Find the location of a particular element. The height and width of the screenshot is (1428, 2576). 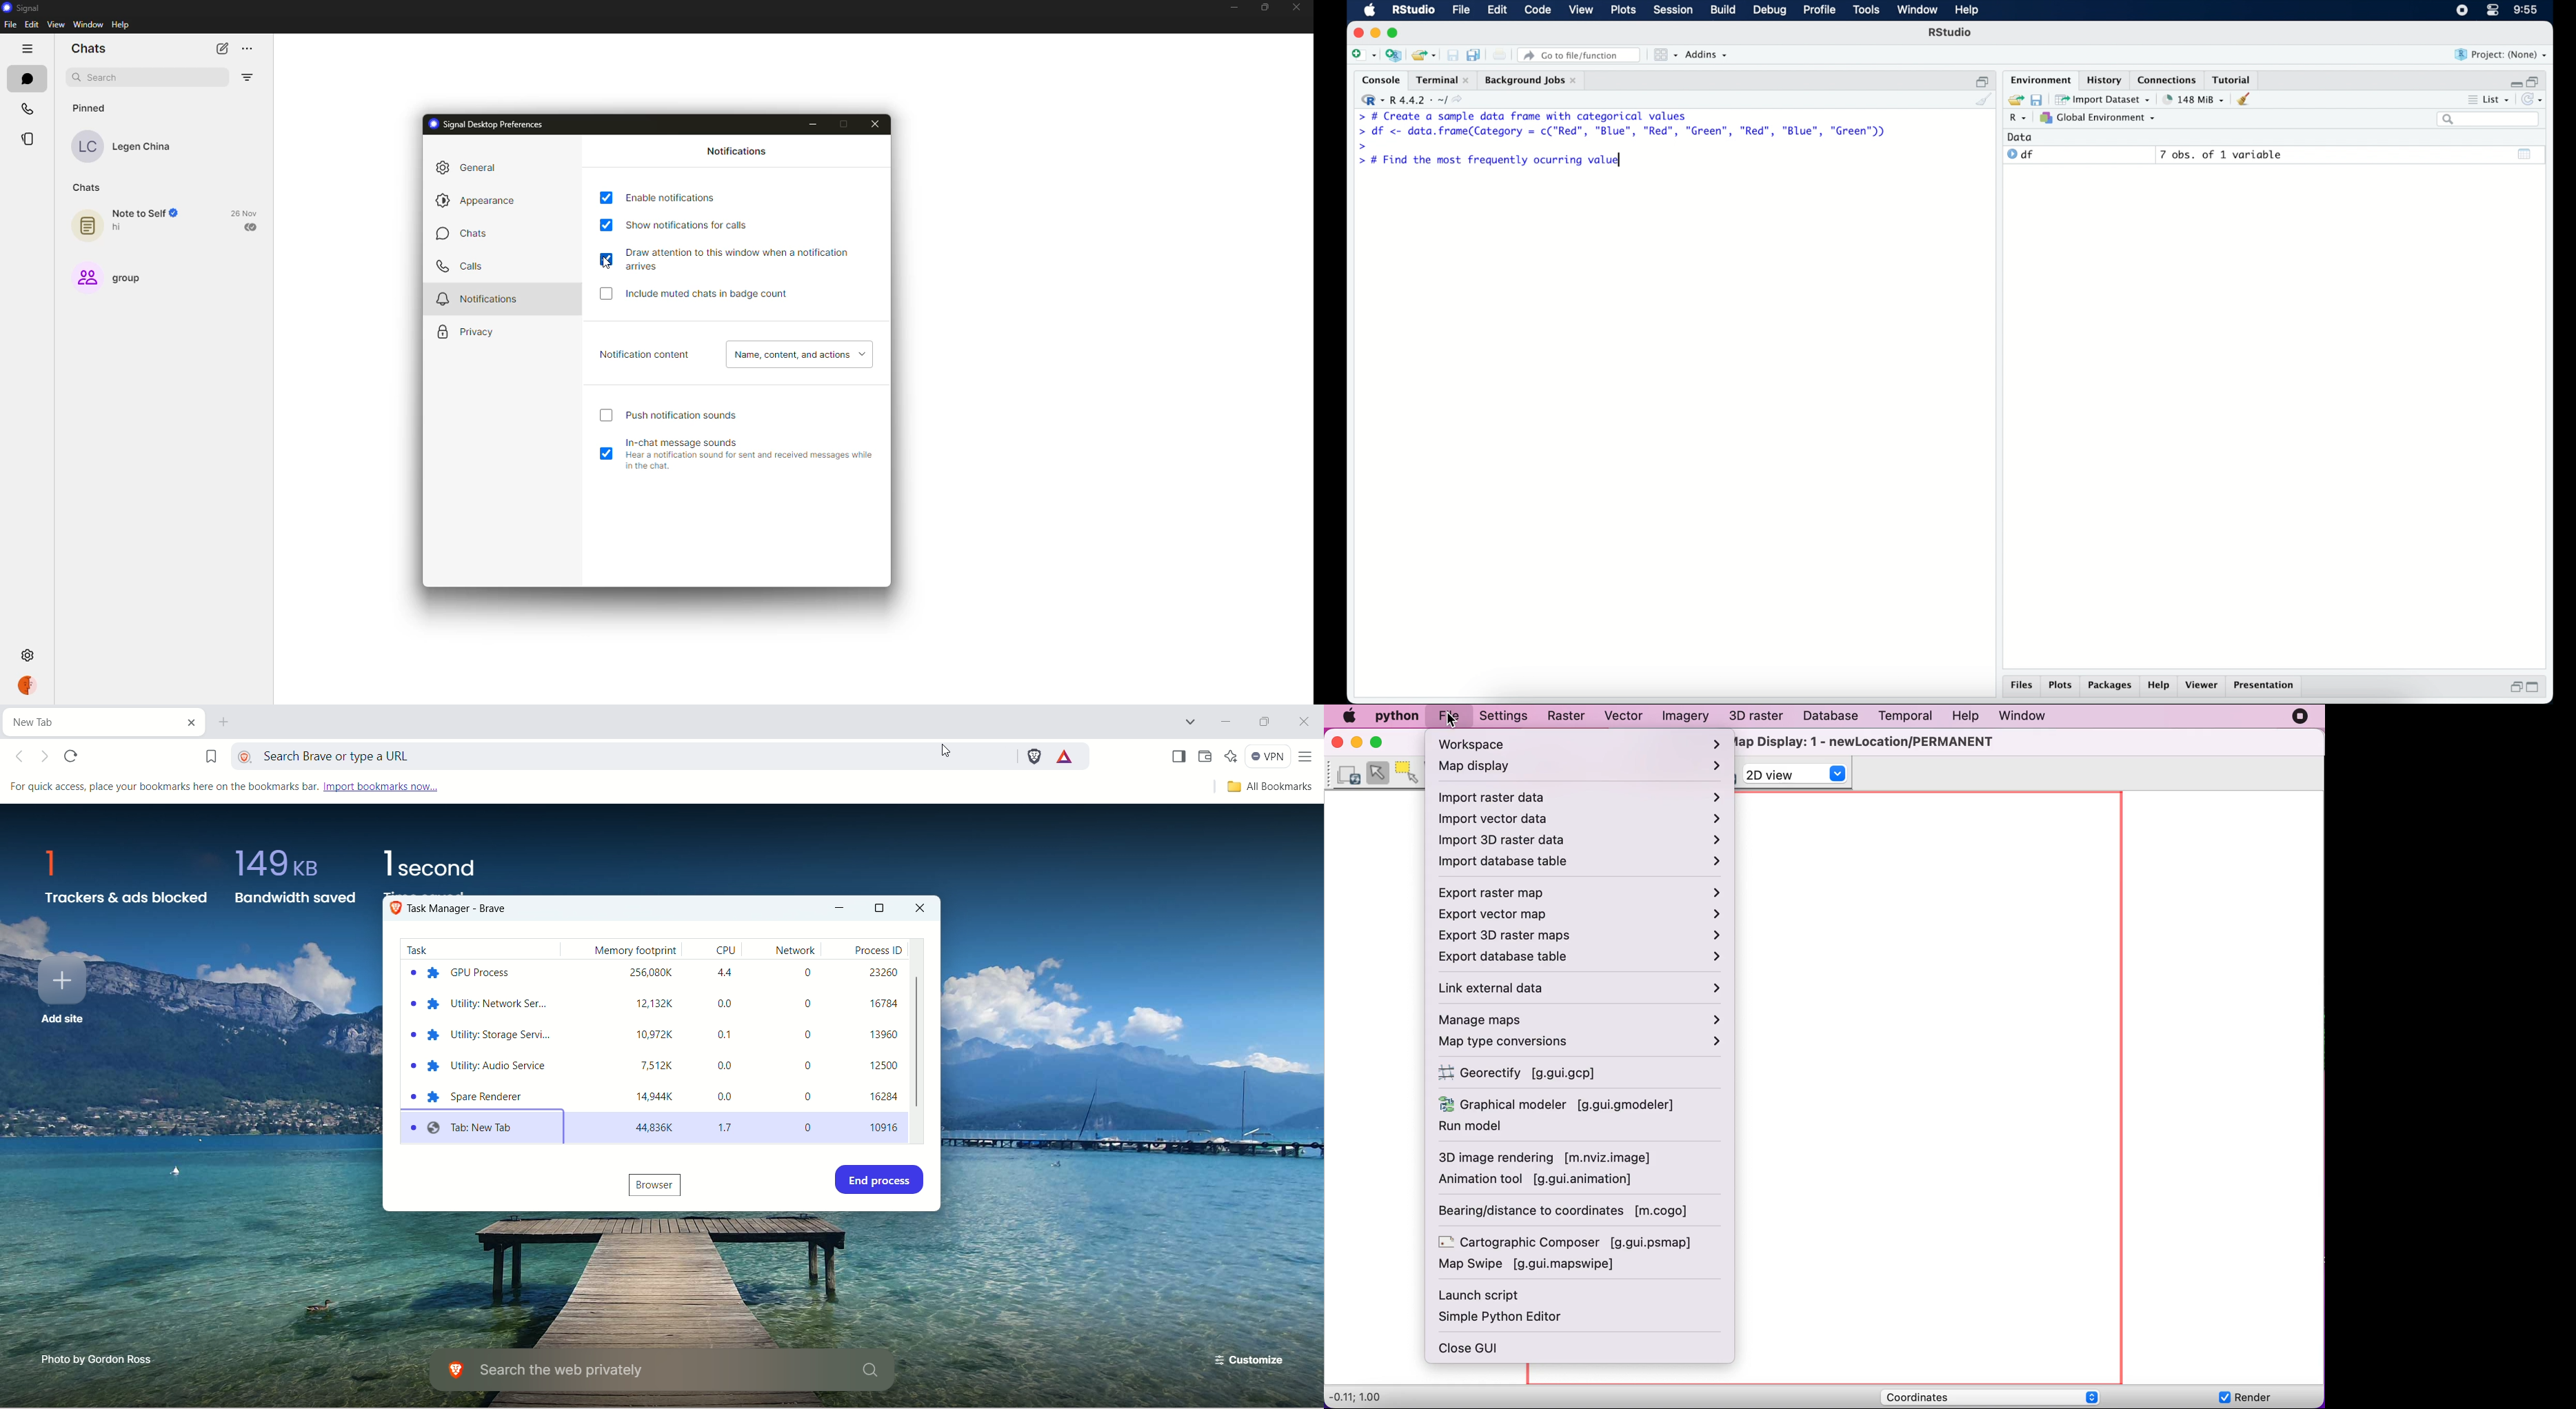

workspace panes is located at coordinates (1665, 55).